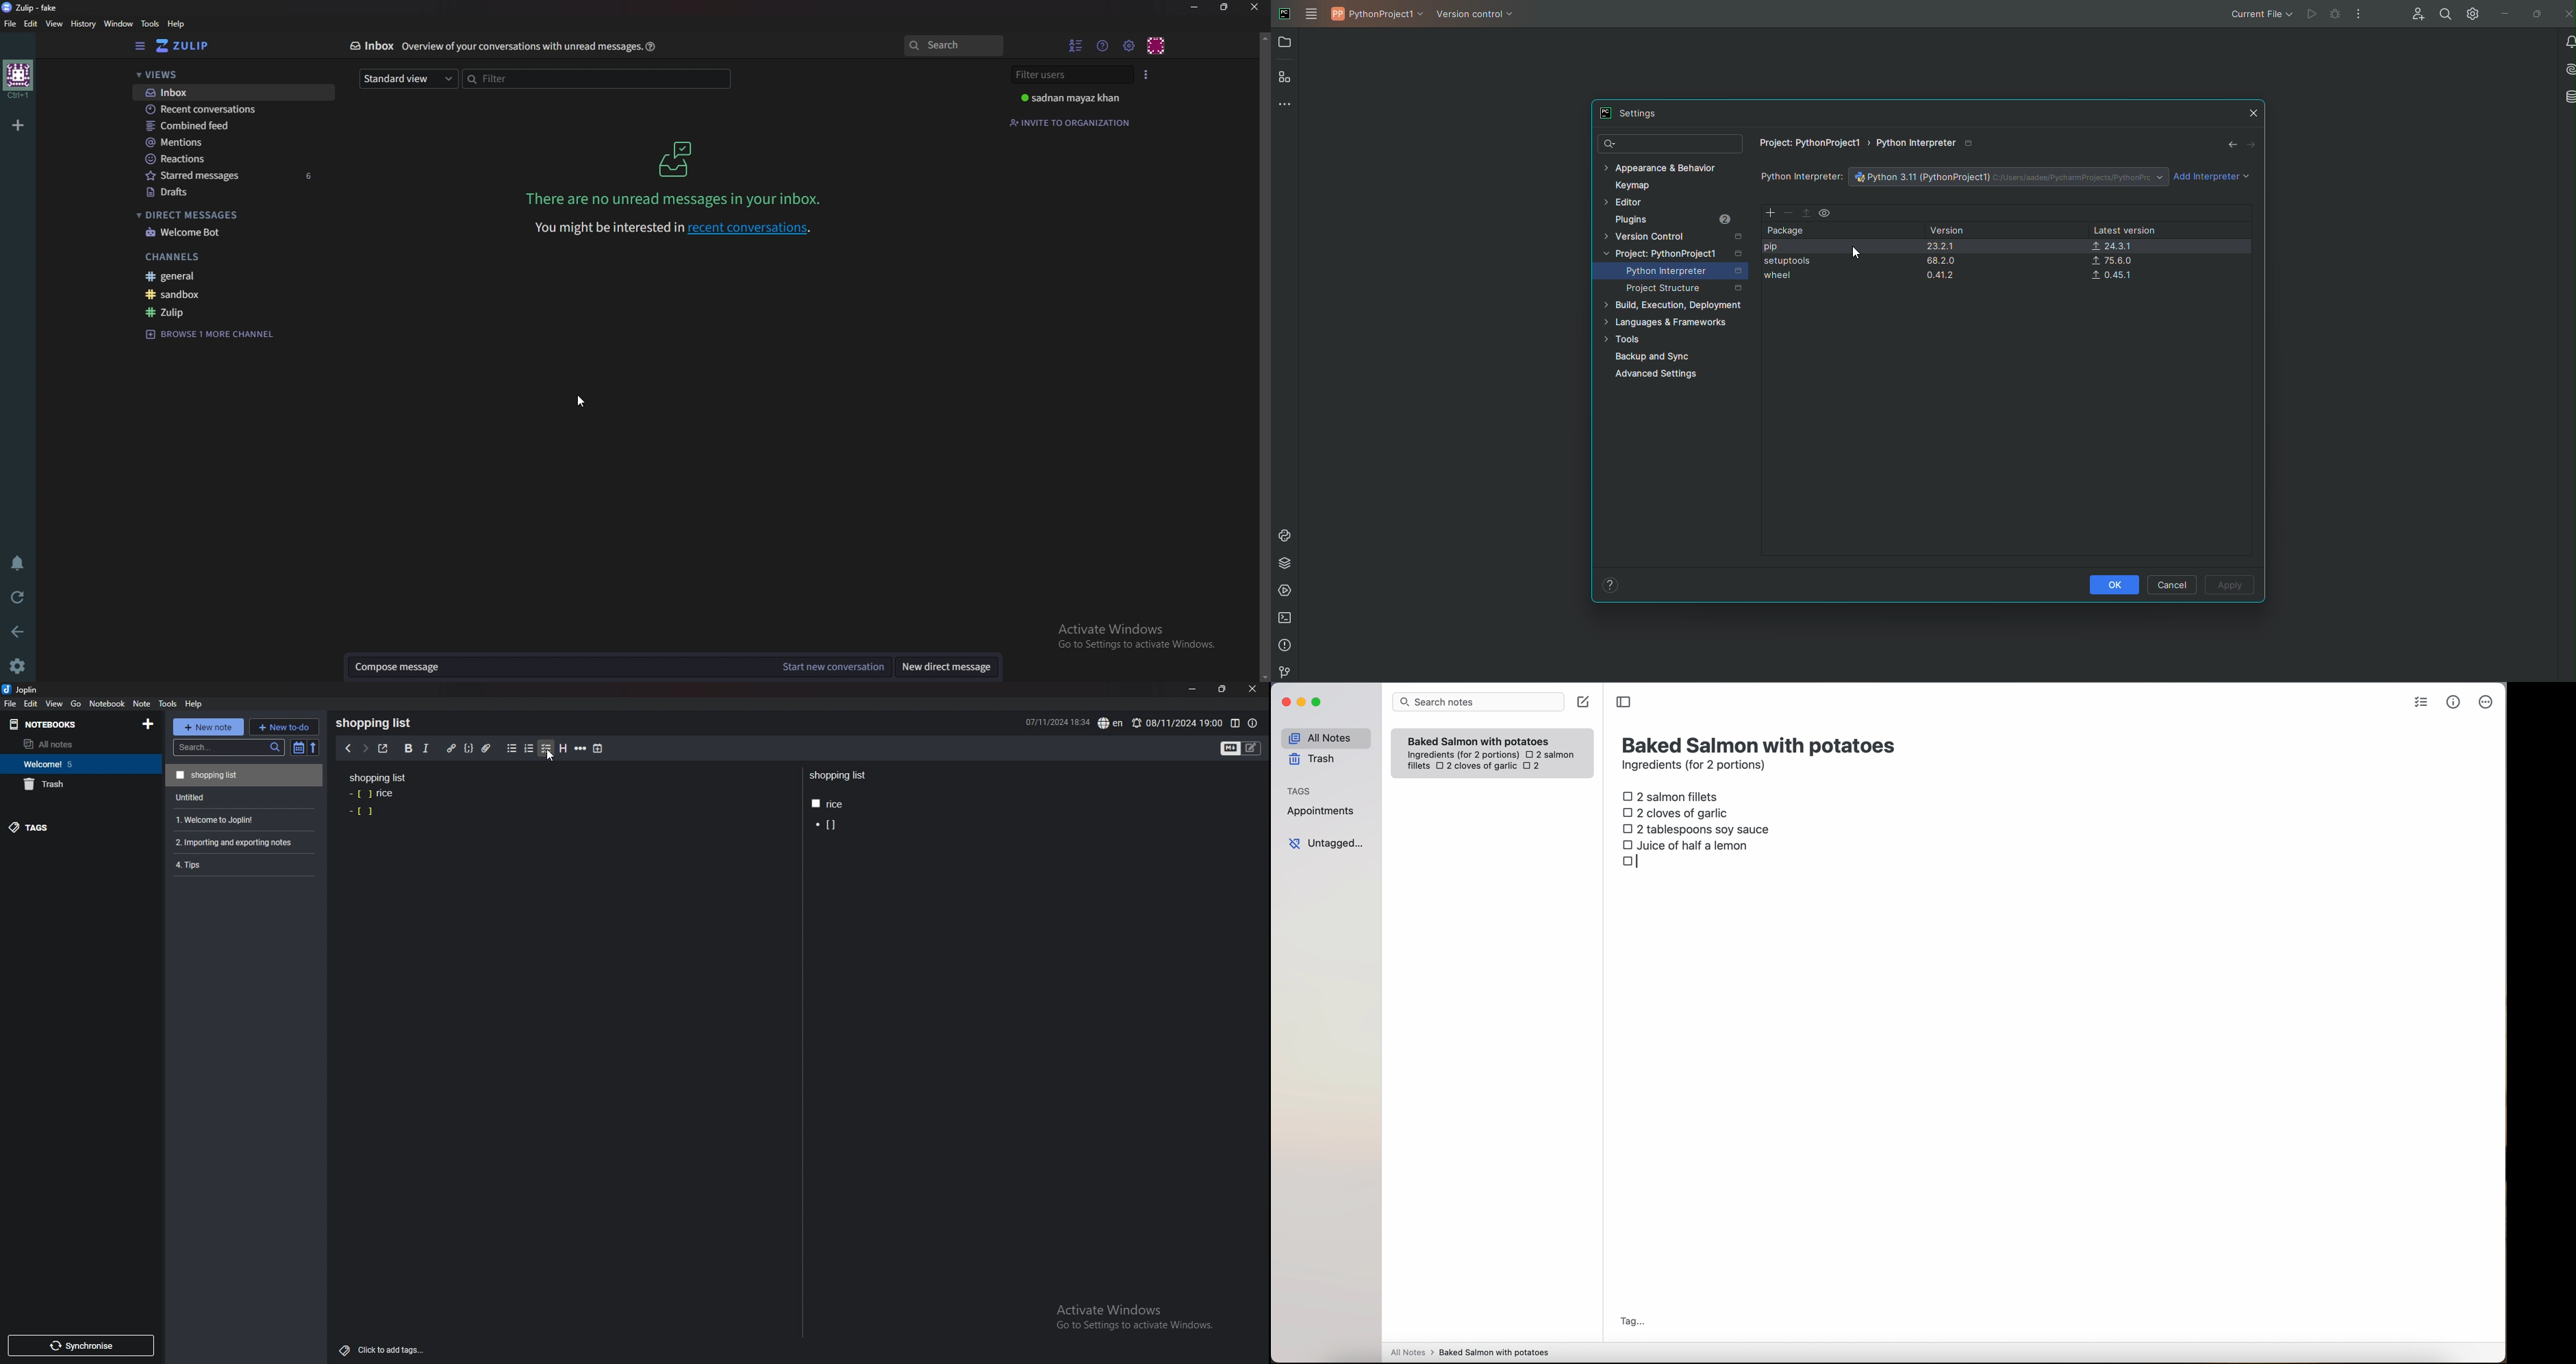 The width and height of the screenshot is (2576, 1372). What do you see at coordinates (547, 749) in the screenshot?
I see `checkbox` at bounding box center [547, 749].